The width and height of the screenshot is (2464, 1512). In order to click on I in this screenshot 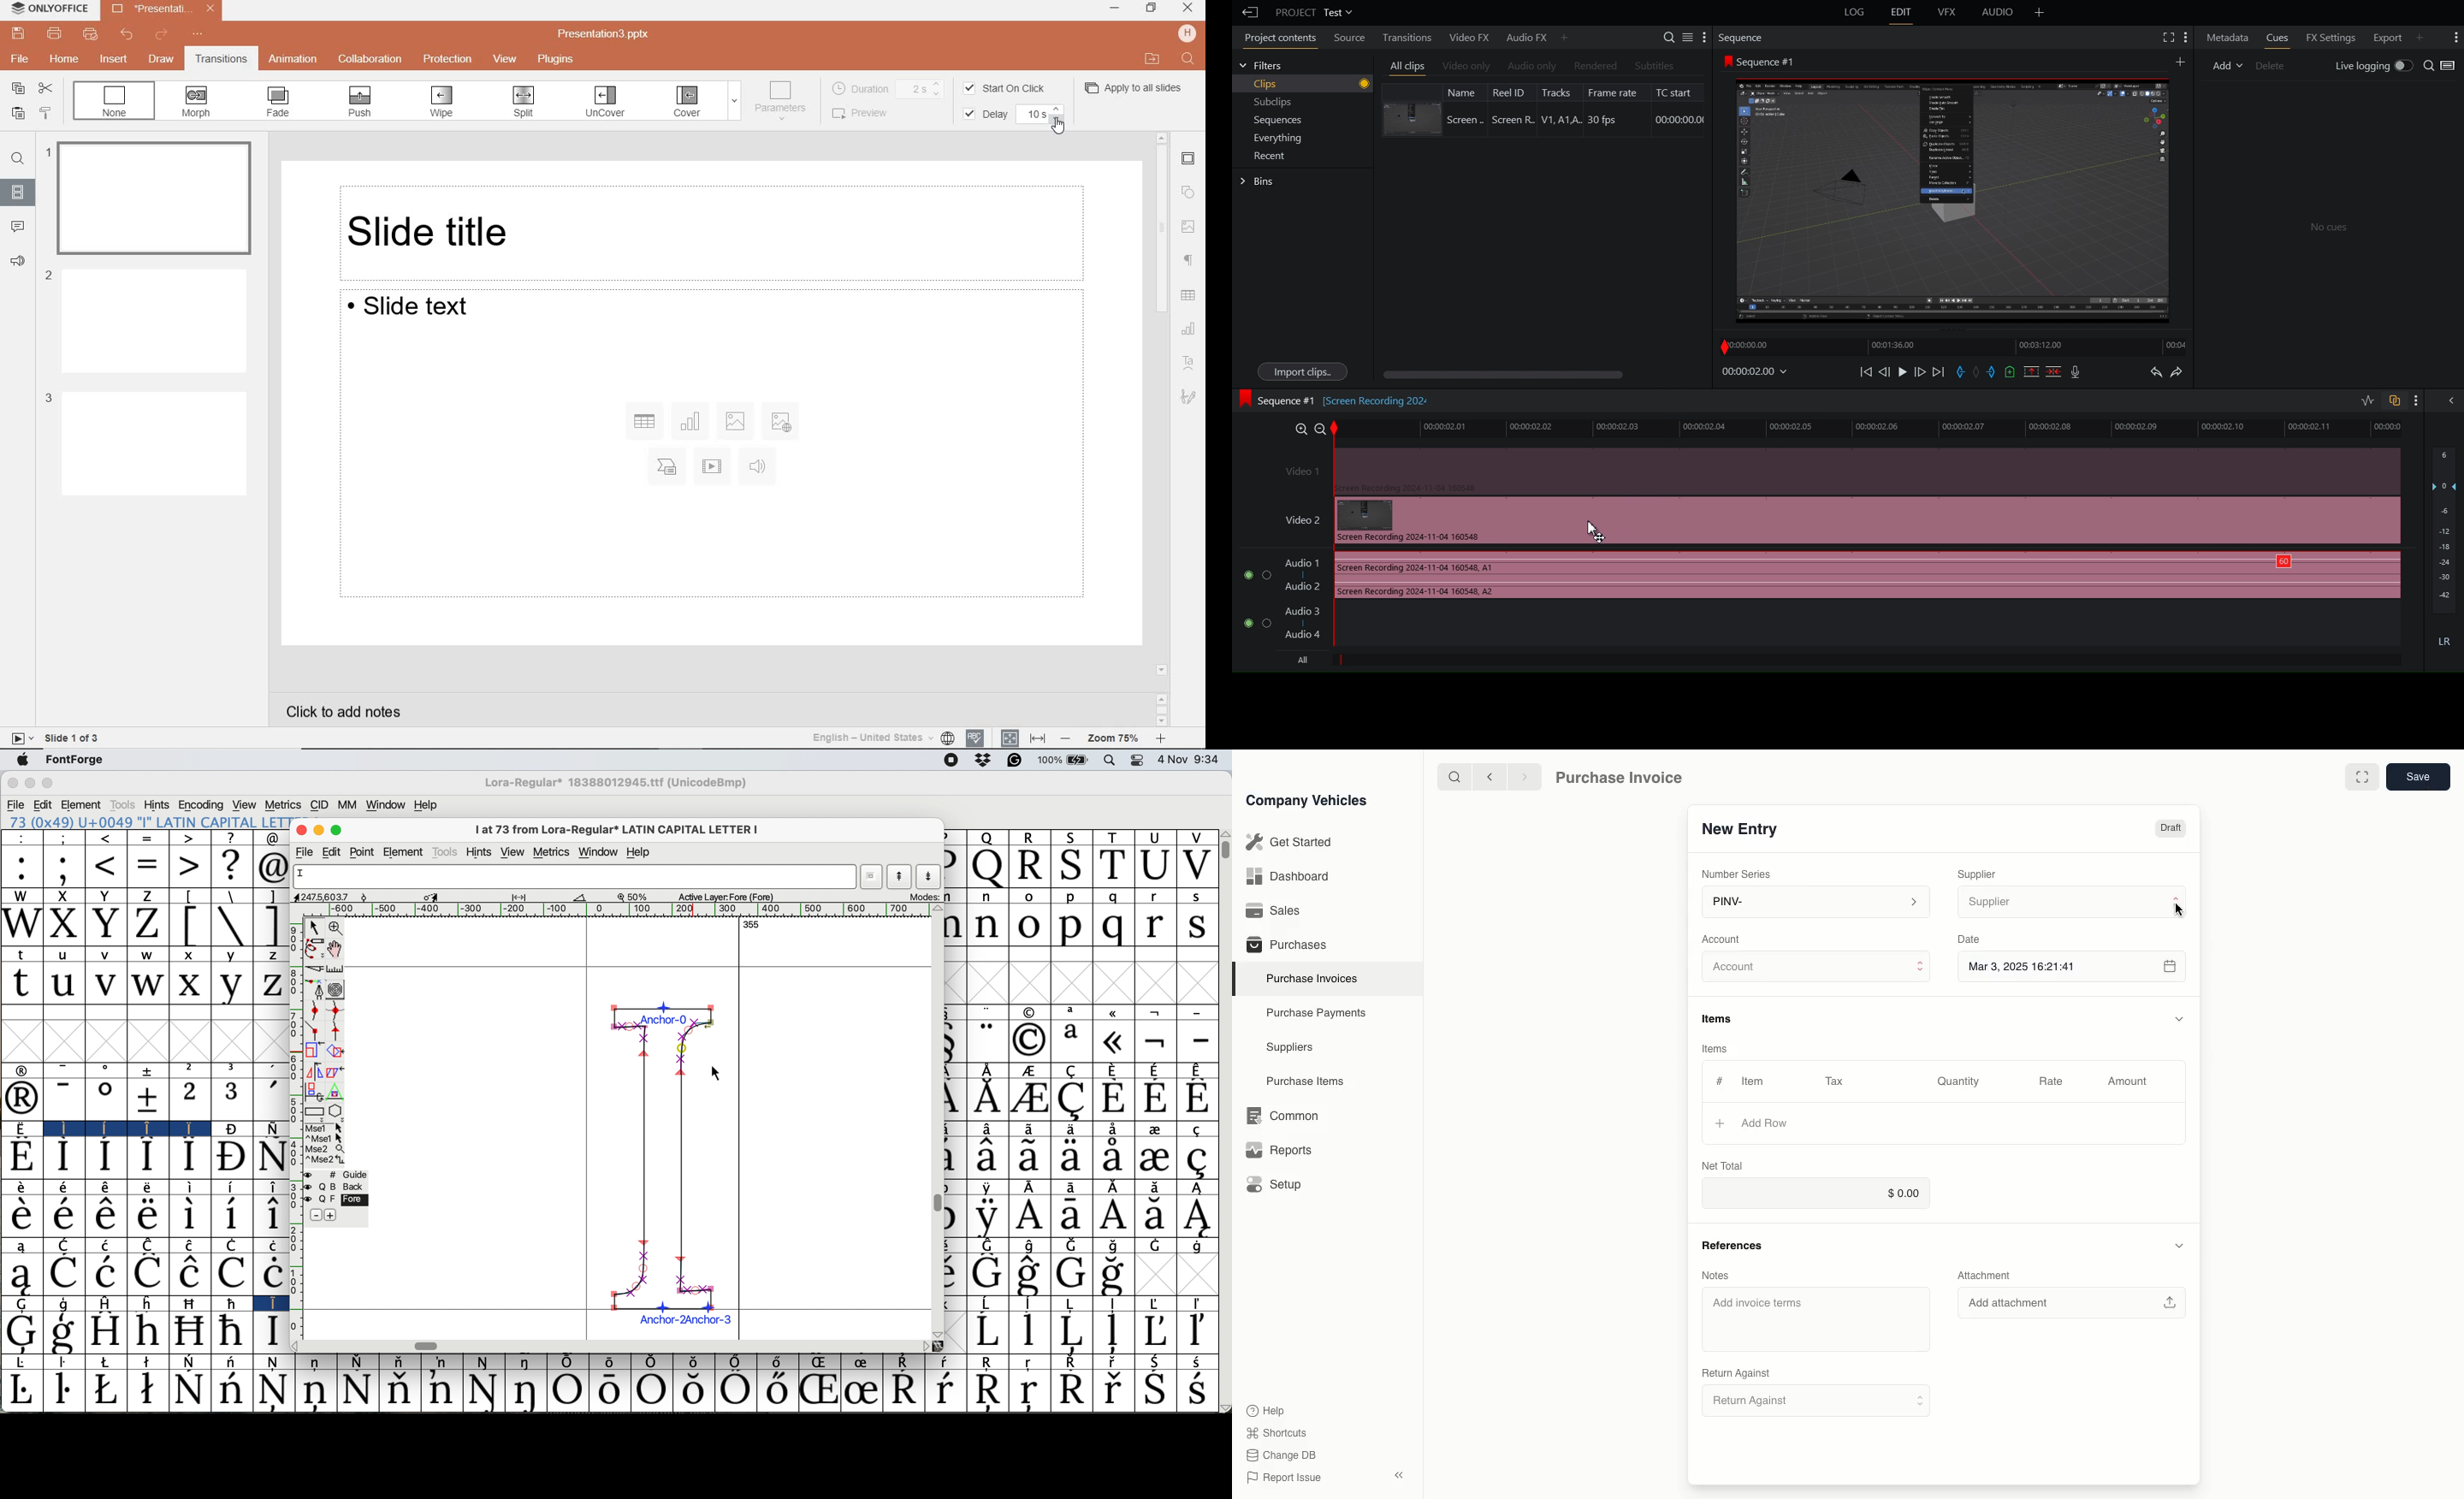, I will do `click(61, 1129)`.